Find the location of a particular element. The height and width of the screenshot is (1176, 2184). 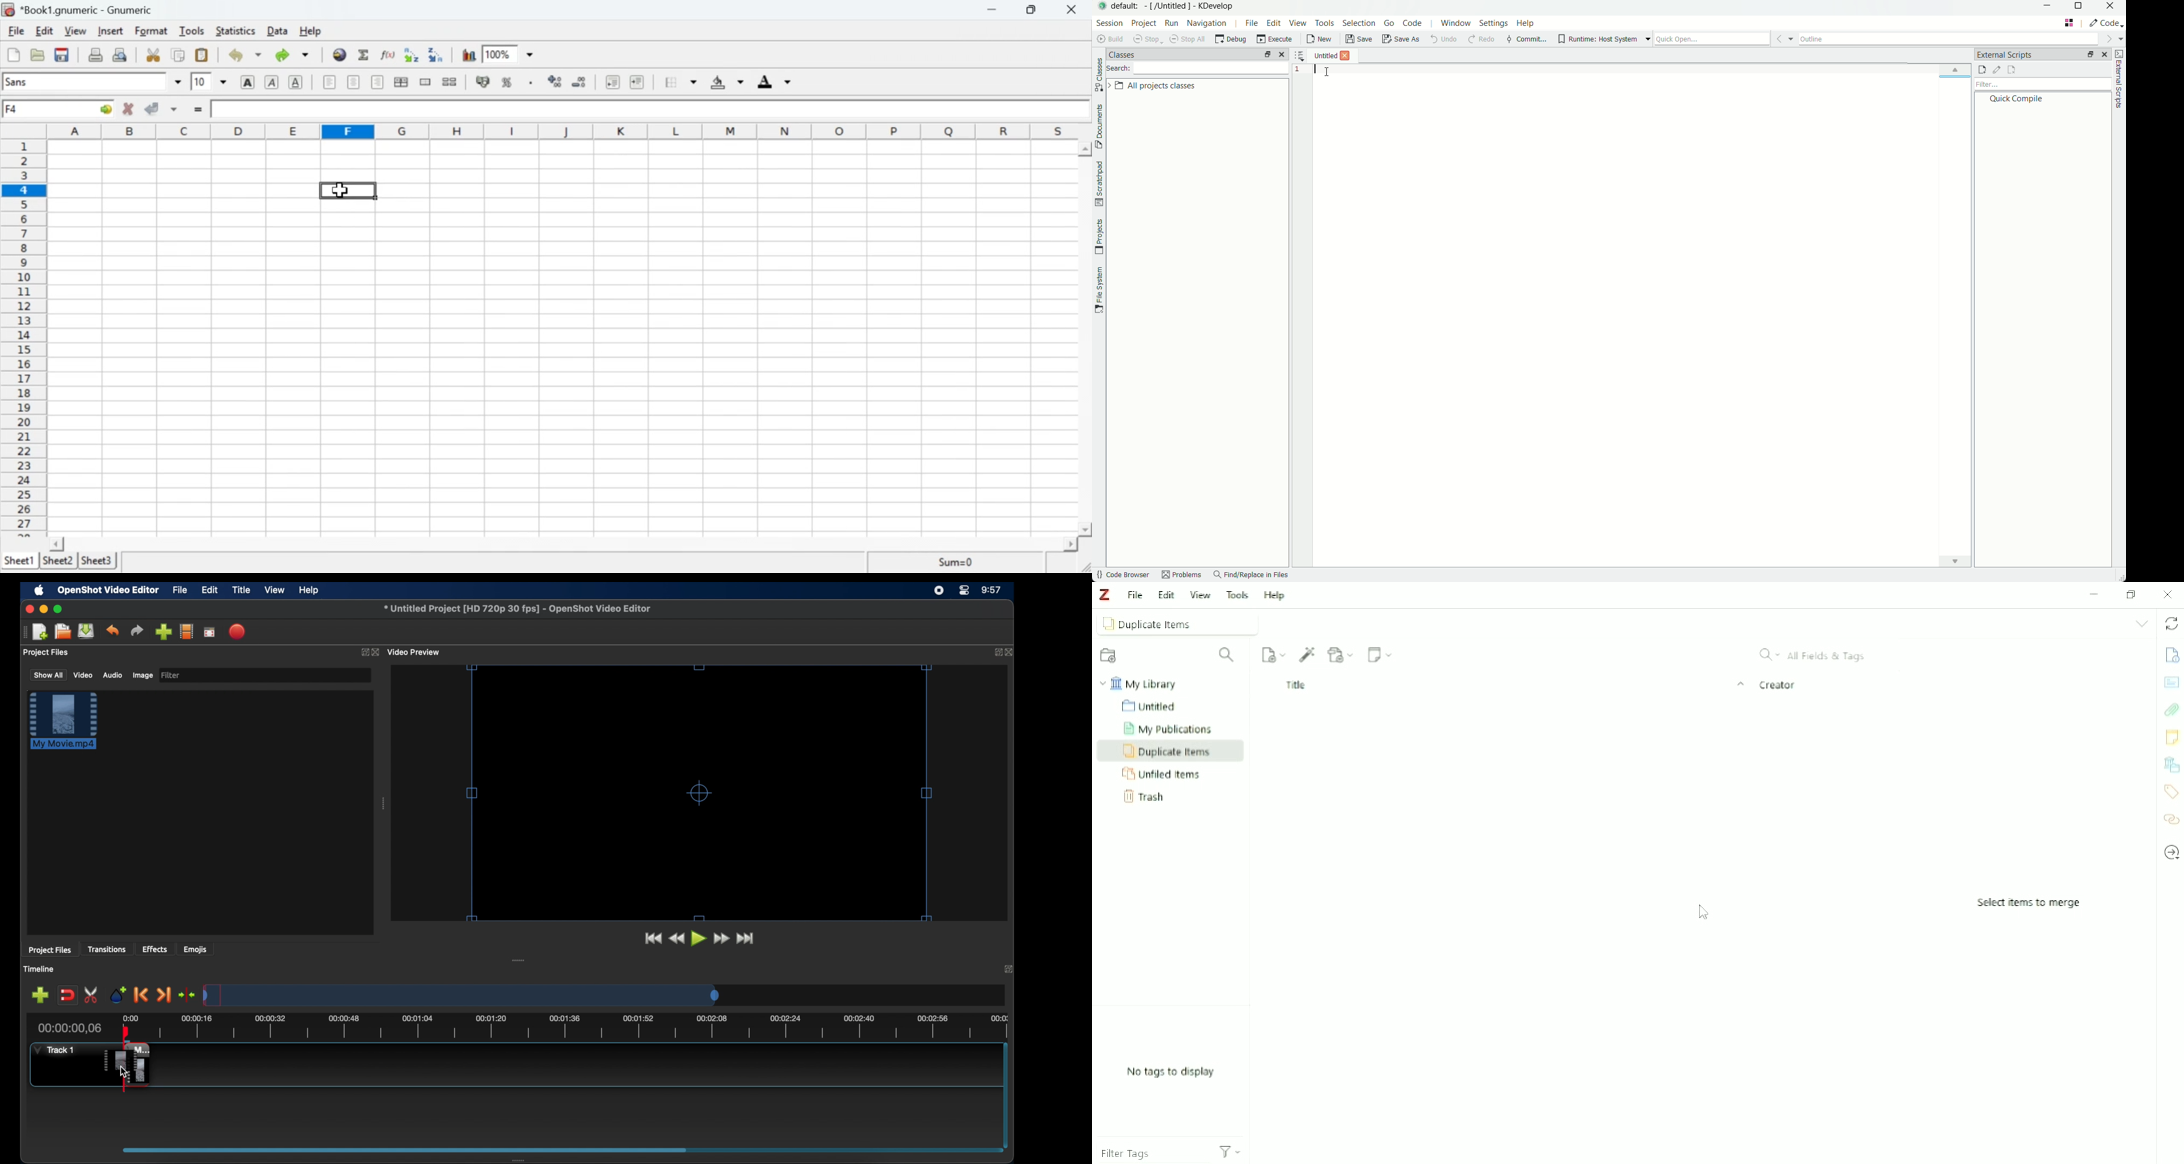

Logo is located at coordinates (1106, 595).